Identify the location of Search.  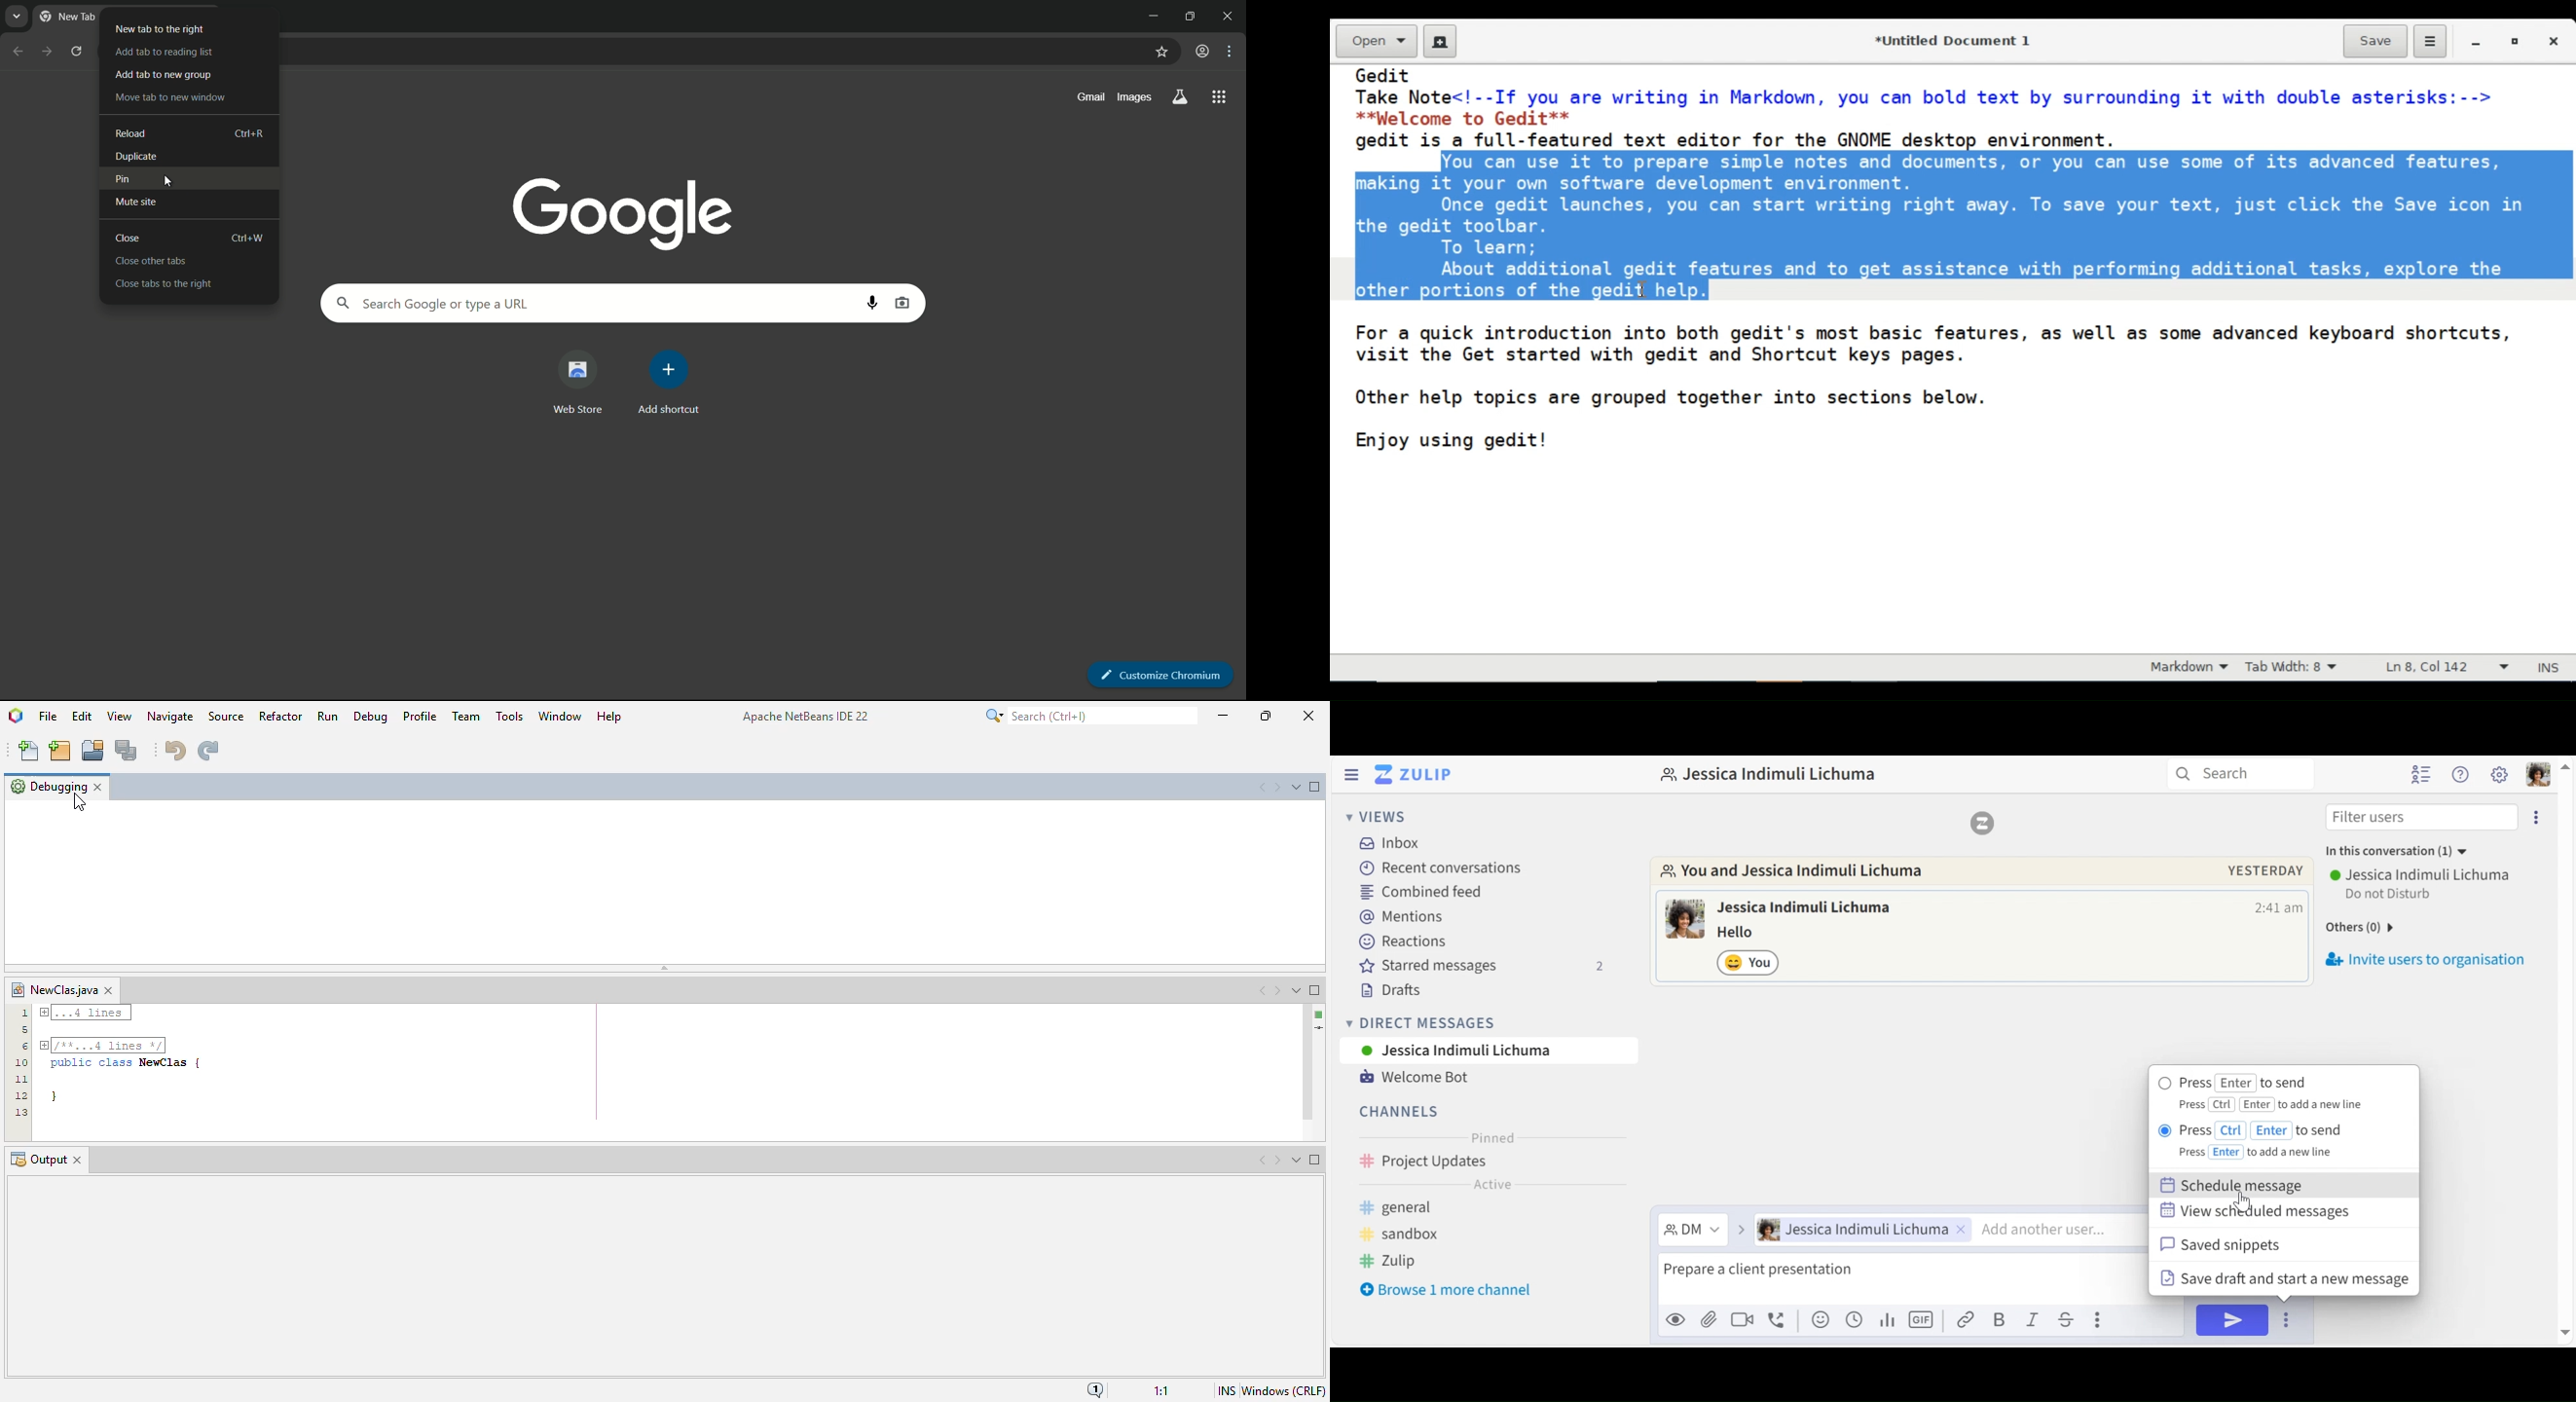
(2247, 774).